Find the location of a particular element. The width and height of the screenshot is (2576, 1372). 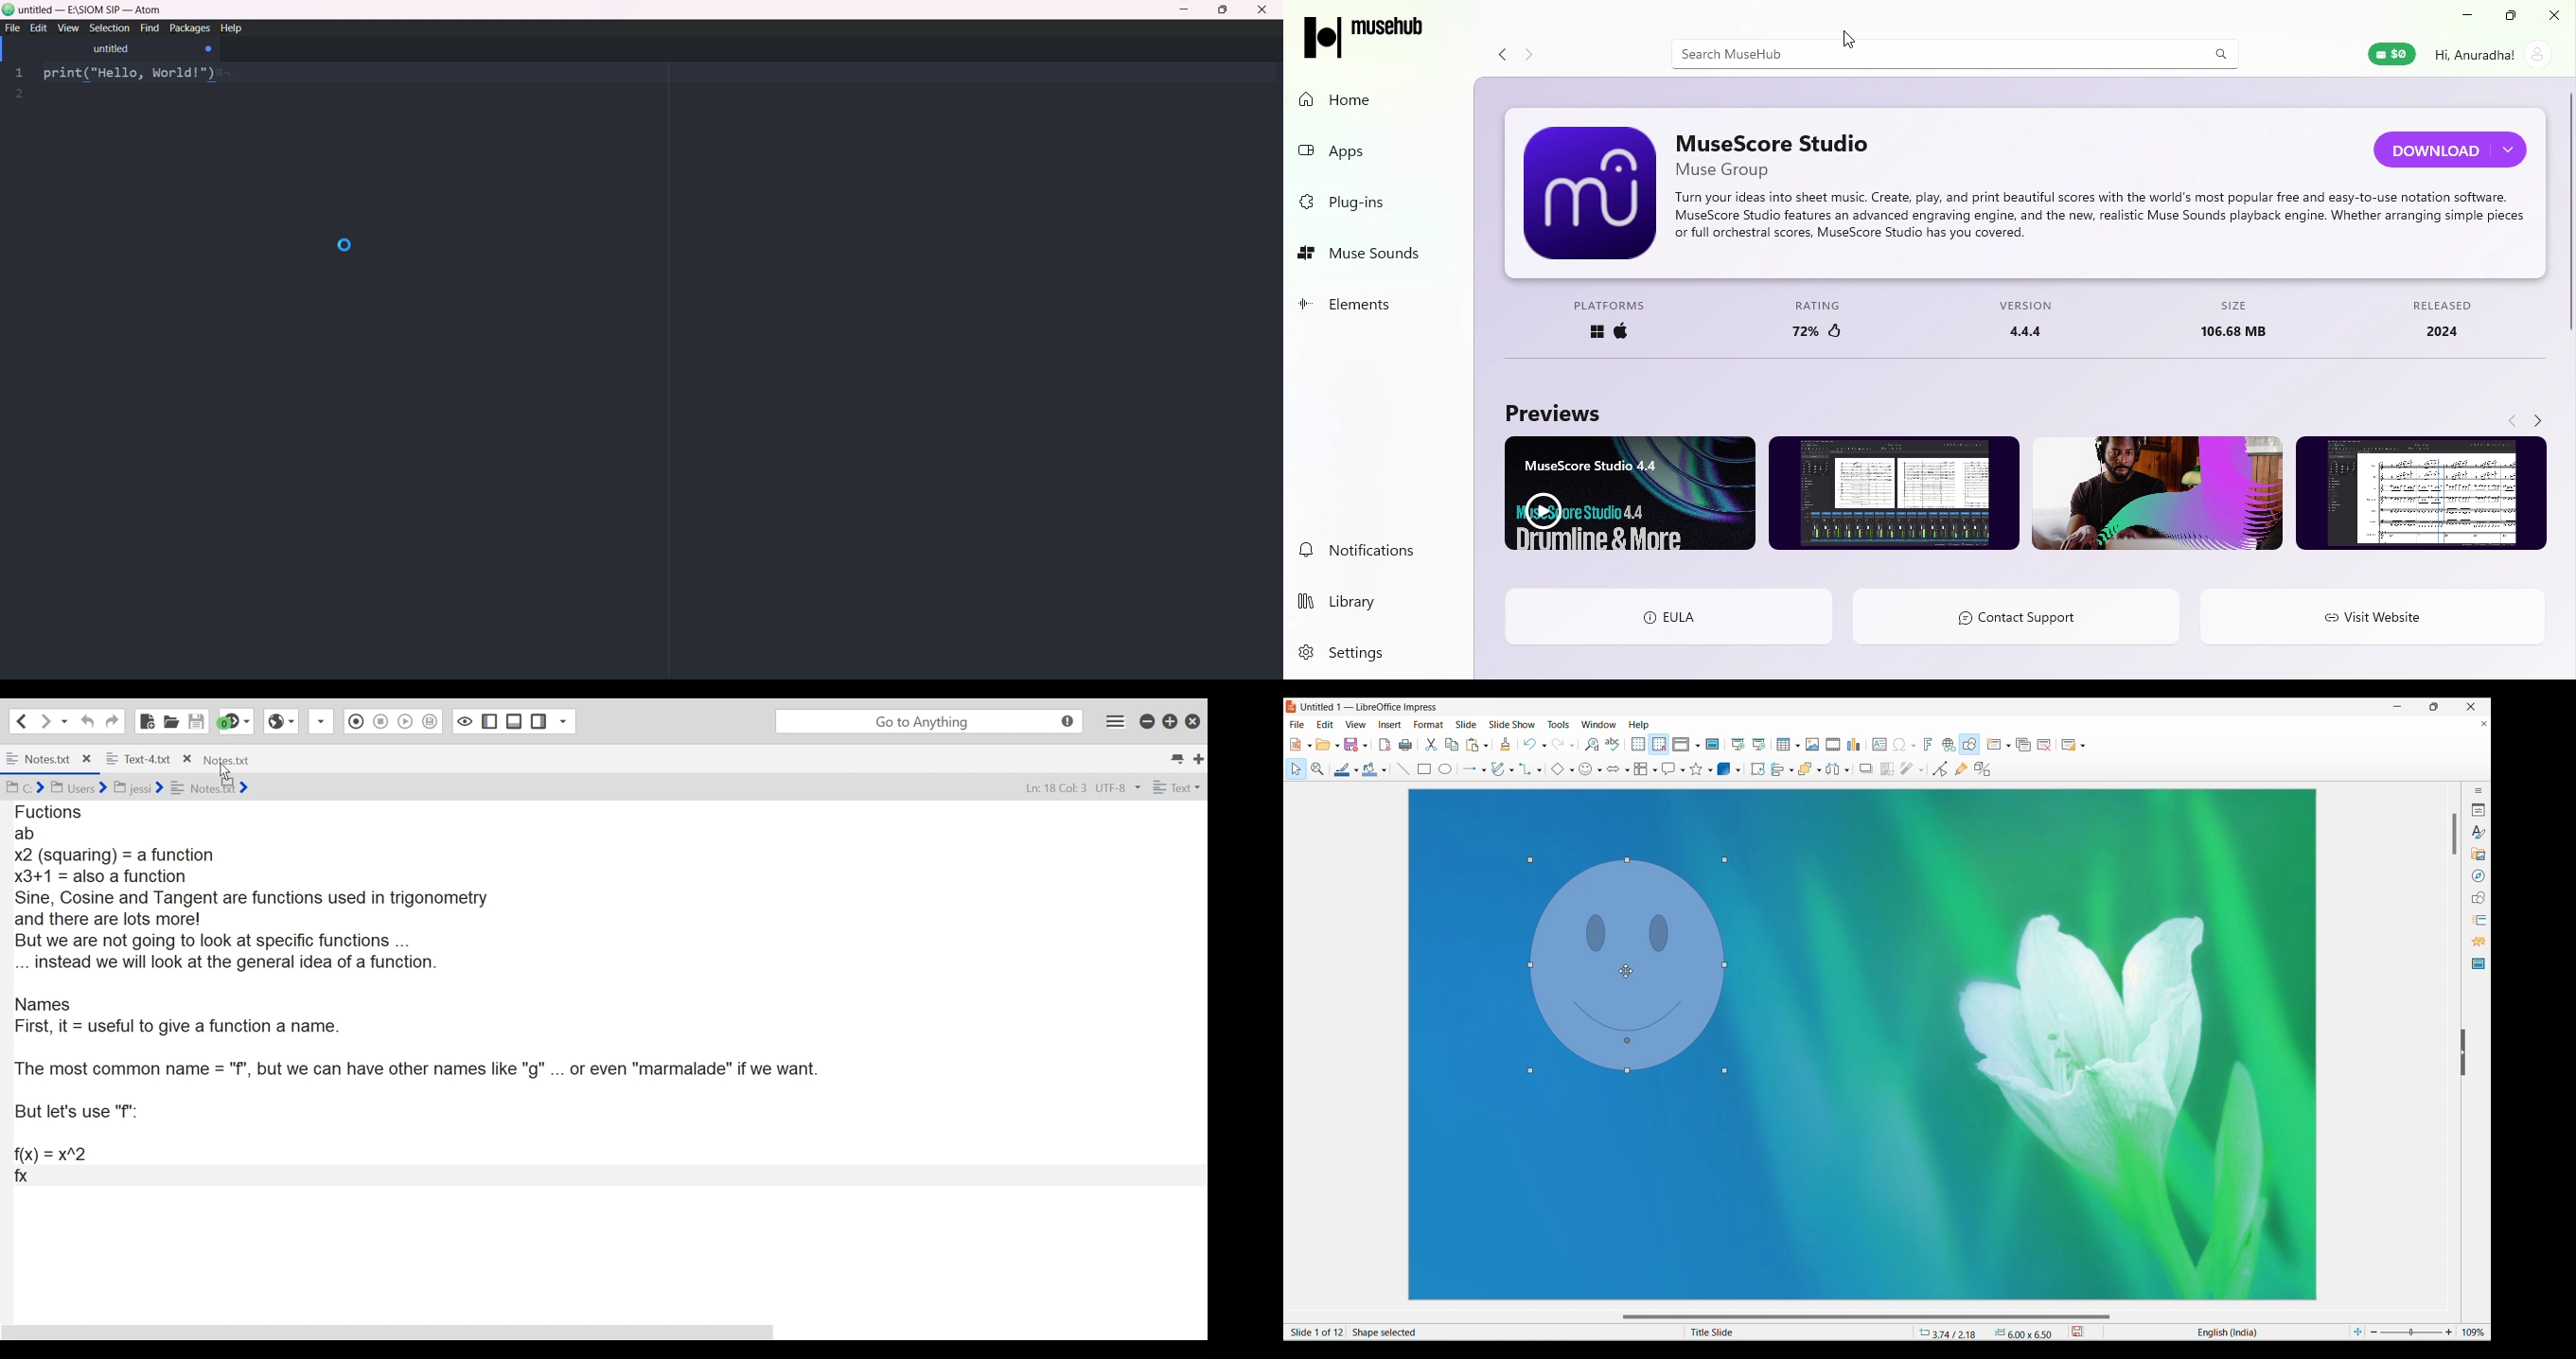

Settings is located at coordinates (1366, 652).